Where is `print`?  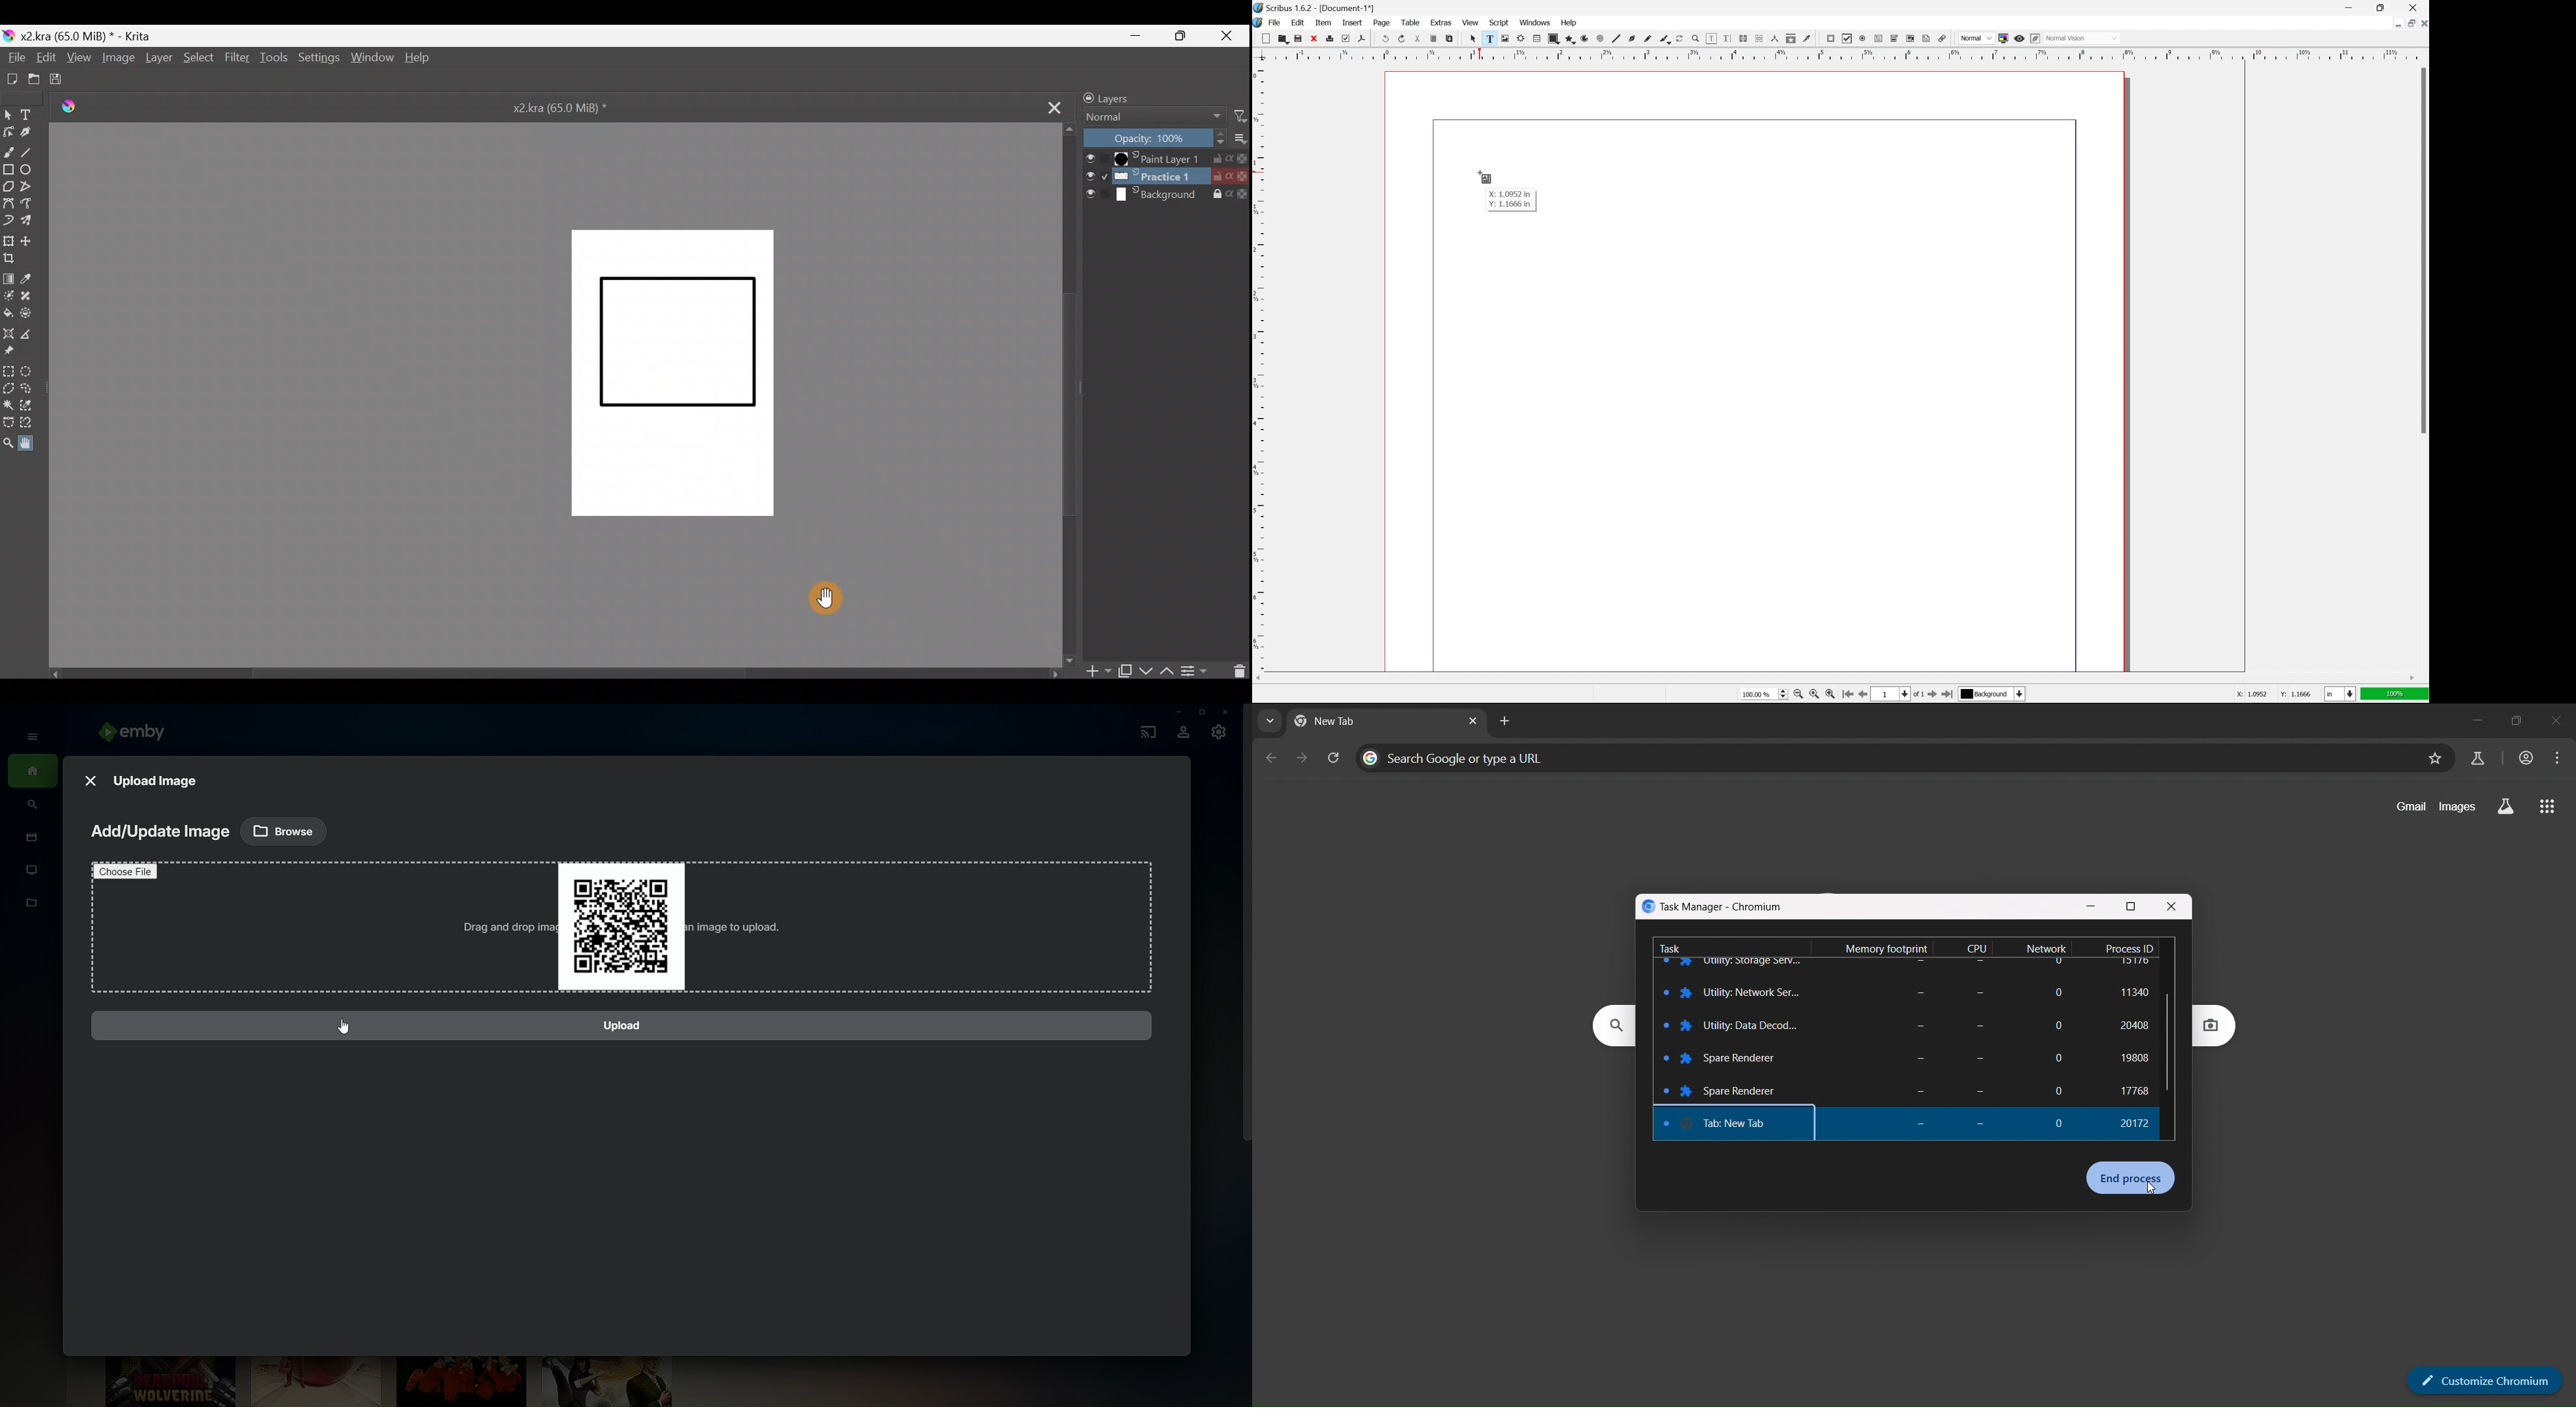 print is located at coordinates (1330, 37).